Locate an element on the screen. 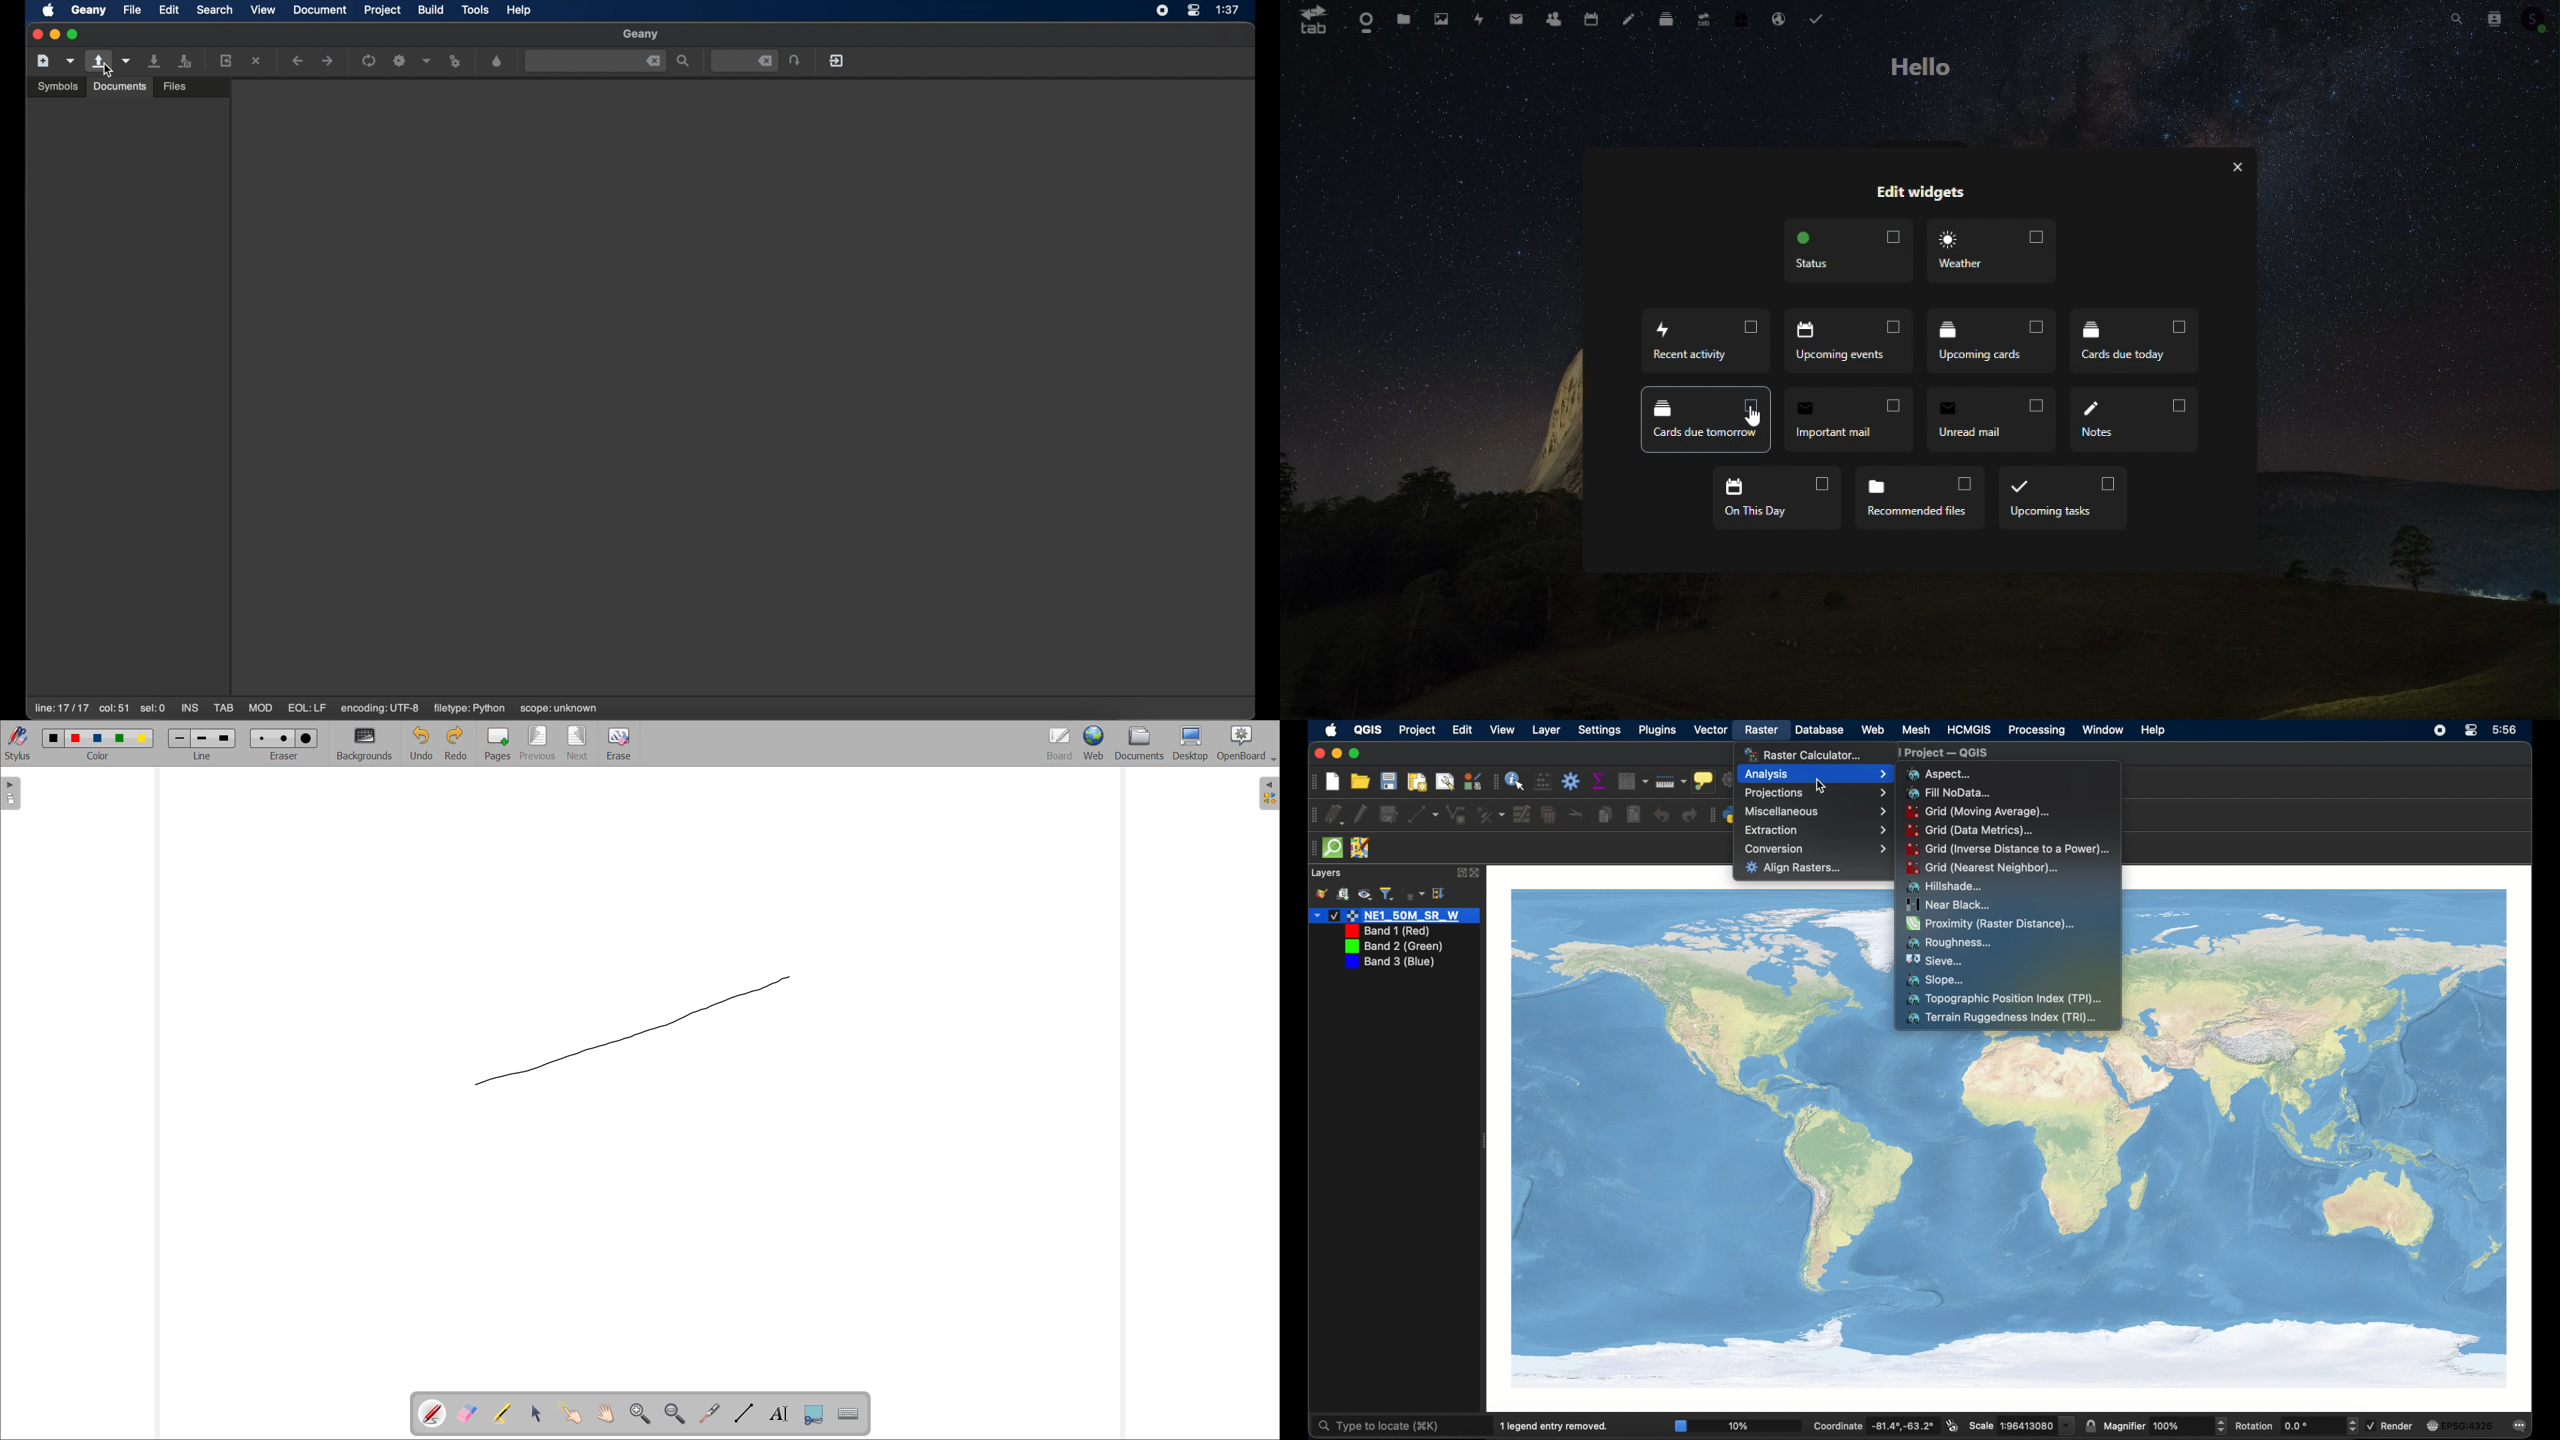 Image resolution: width=2576 pixels, height=1456 pixels. Dashboard is located at coordinates (1363, 21).